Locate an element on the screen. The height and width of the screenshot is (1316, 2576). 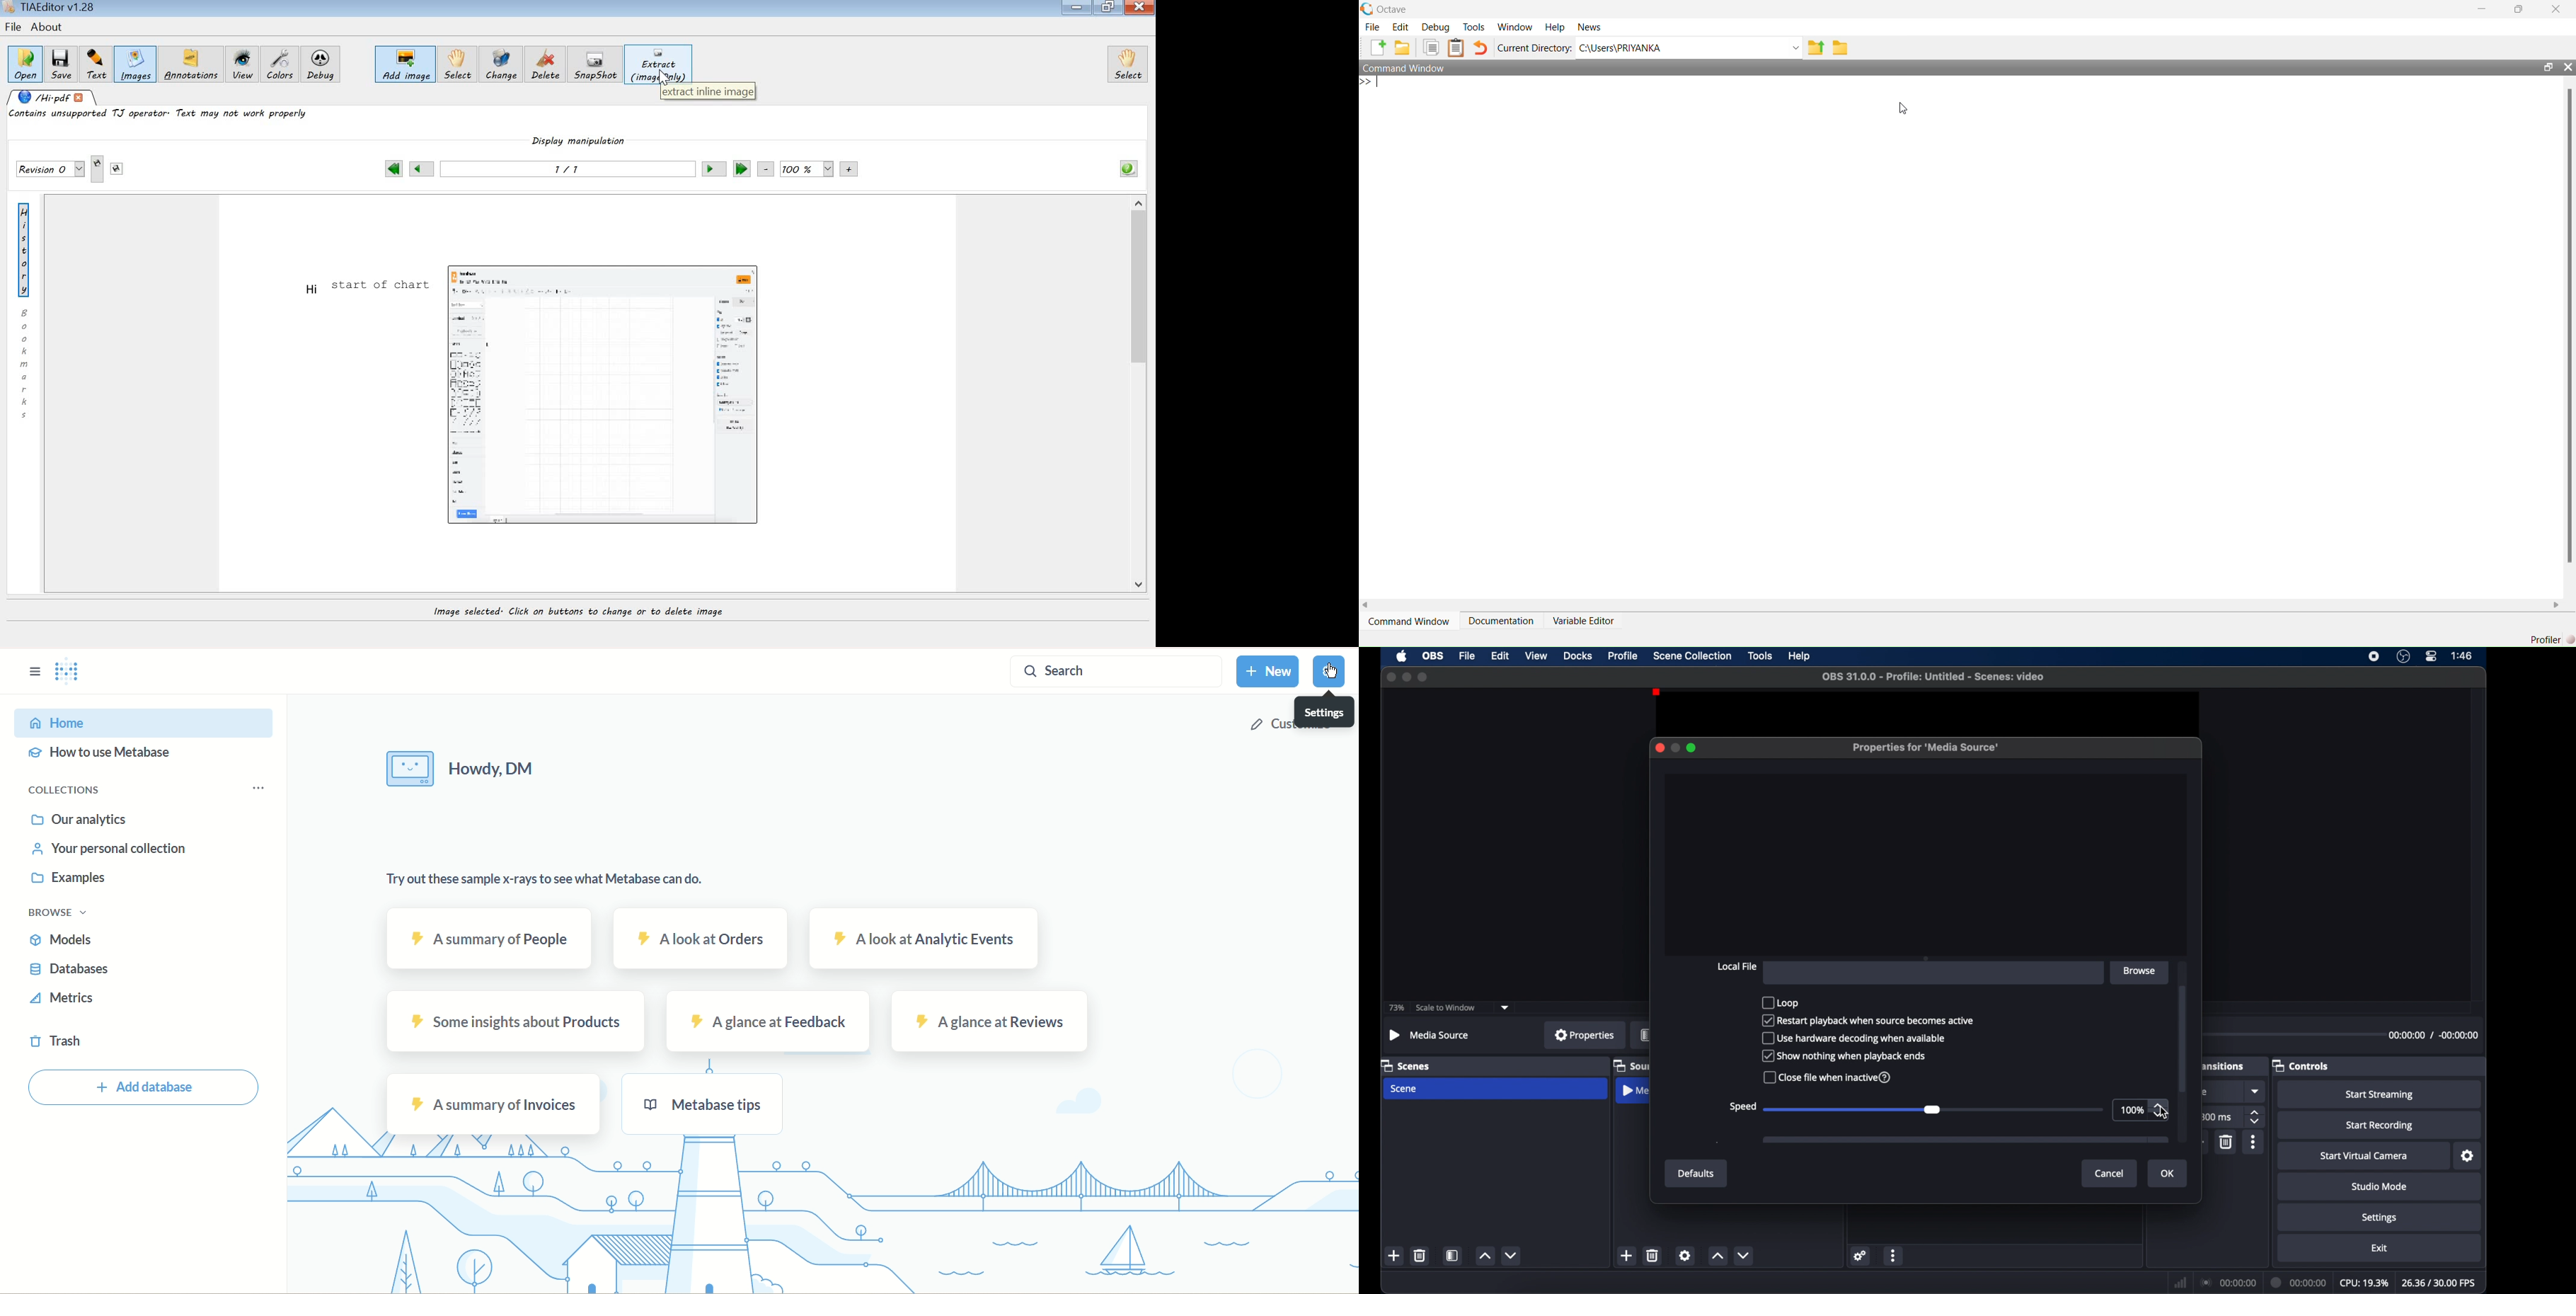
more options is located at coordinates (1894, 1257).